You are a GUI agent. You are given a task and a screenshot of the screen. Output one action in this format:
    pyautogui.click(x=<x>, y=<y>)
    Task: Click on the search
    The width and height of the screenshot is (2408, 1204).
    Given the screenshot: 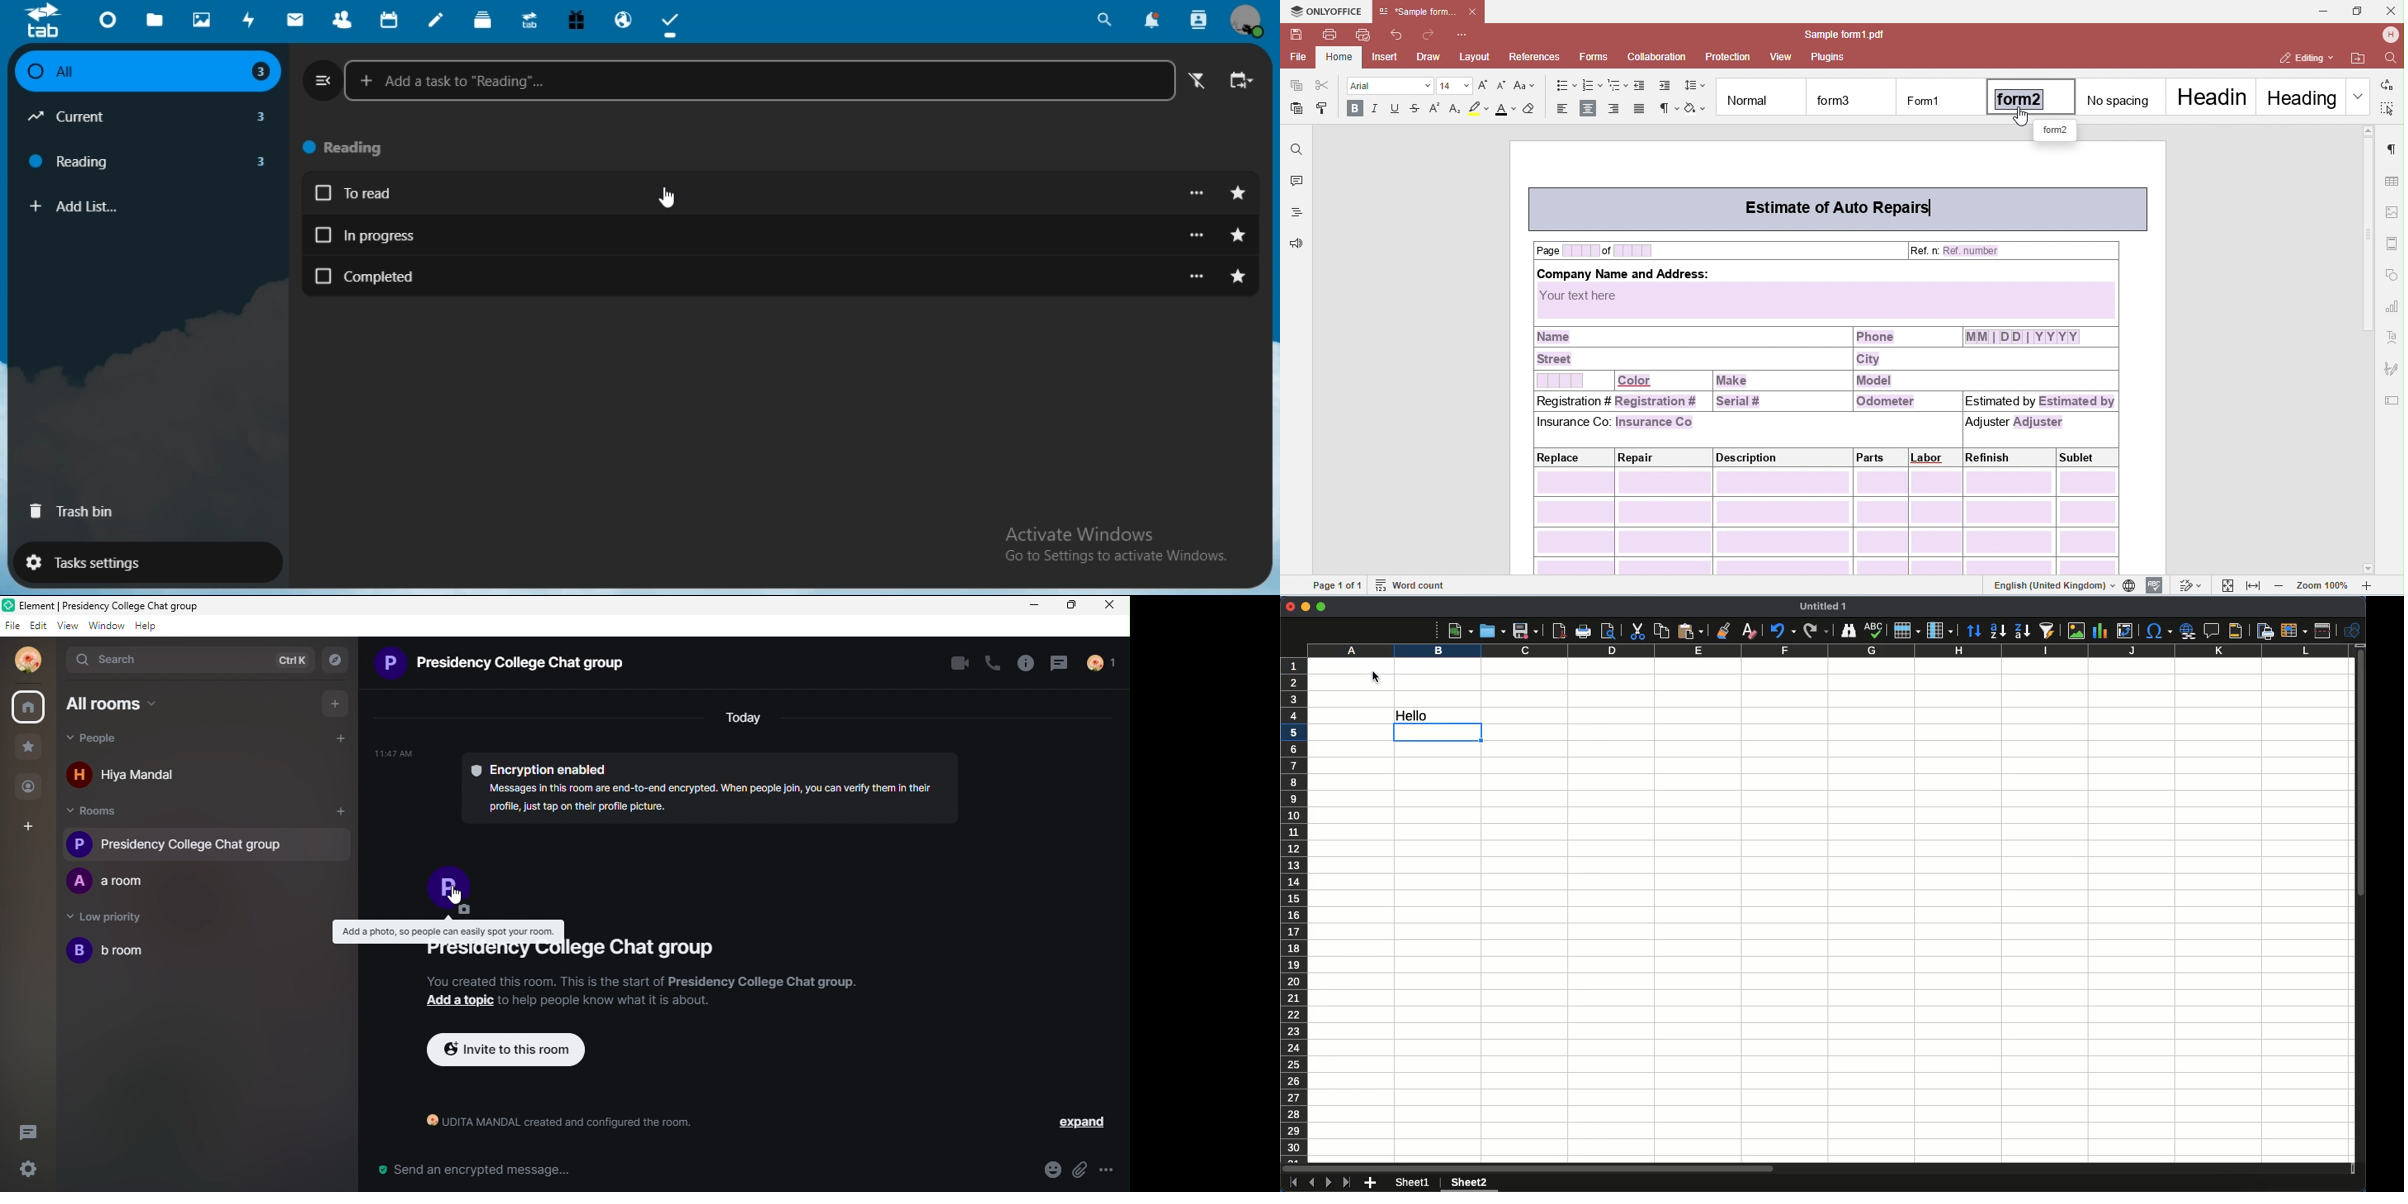 What is the action you would take?
    pyautogui.click(x=1106, y=20)
    